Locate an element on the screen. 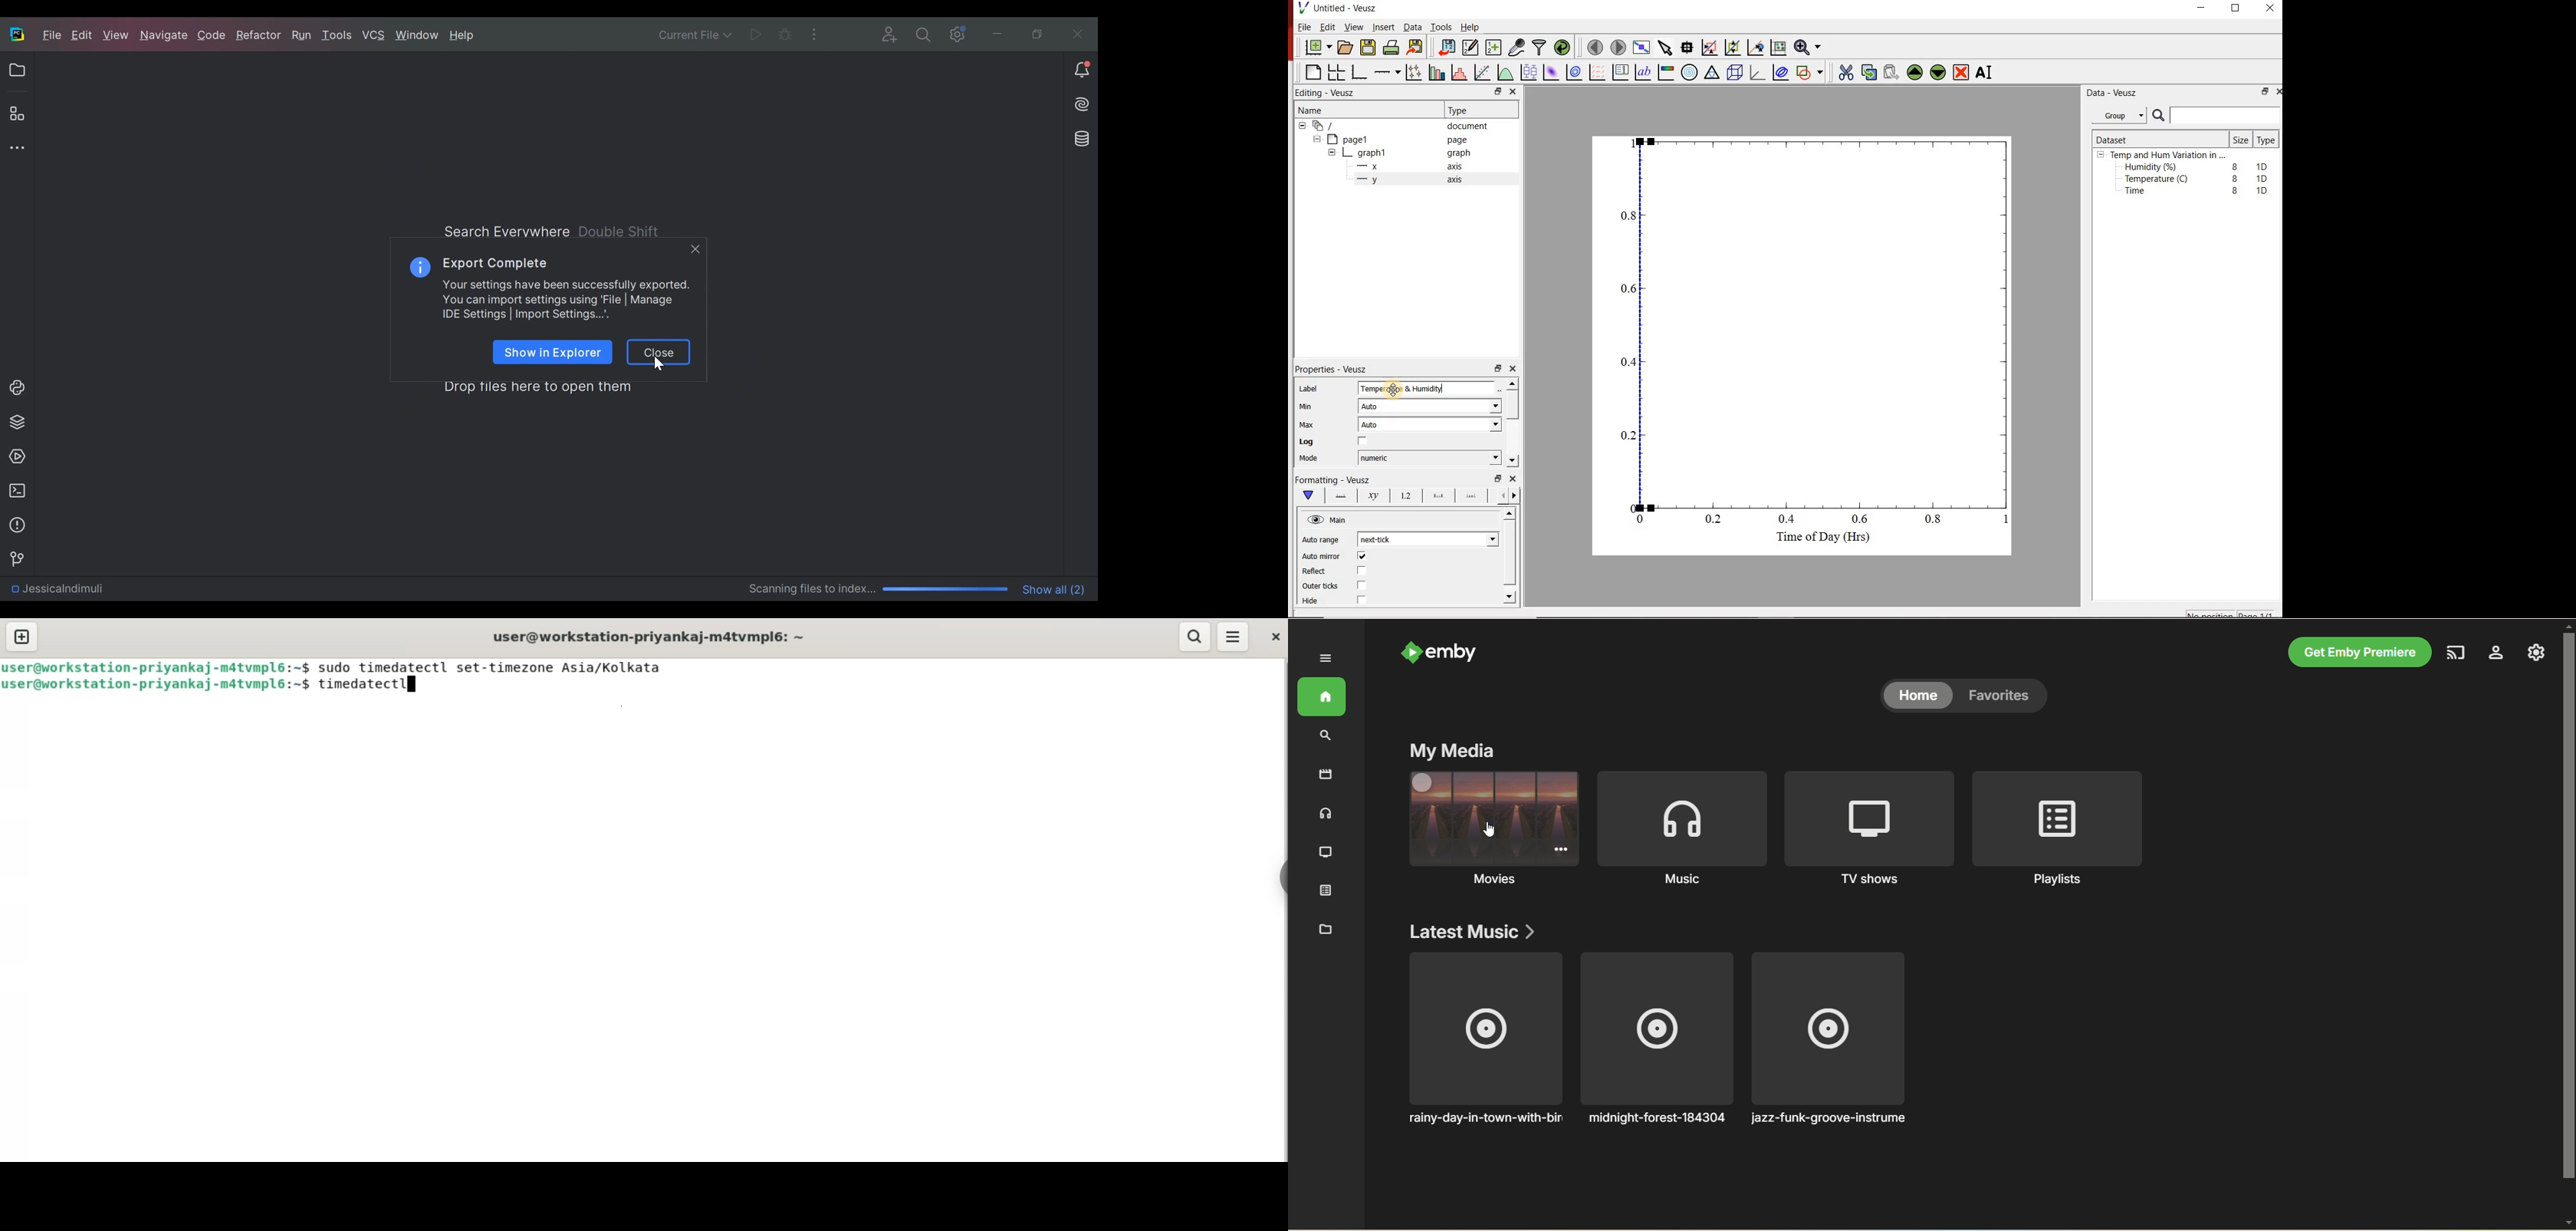  Project View is located at coordinates (17, 70).